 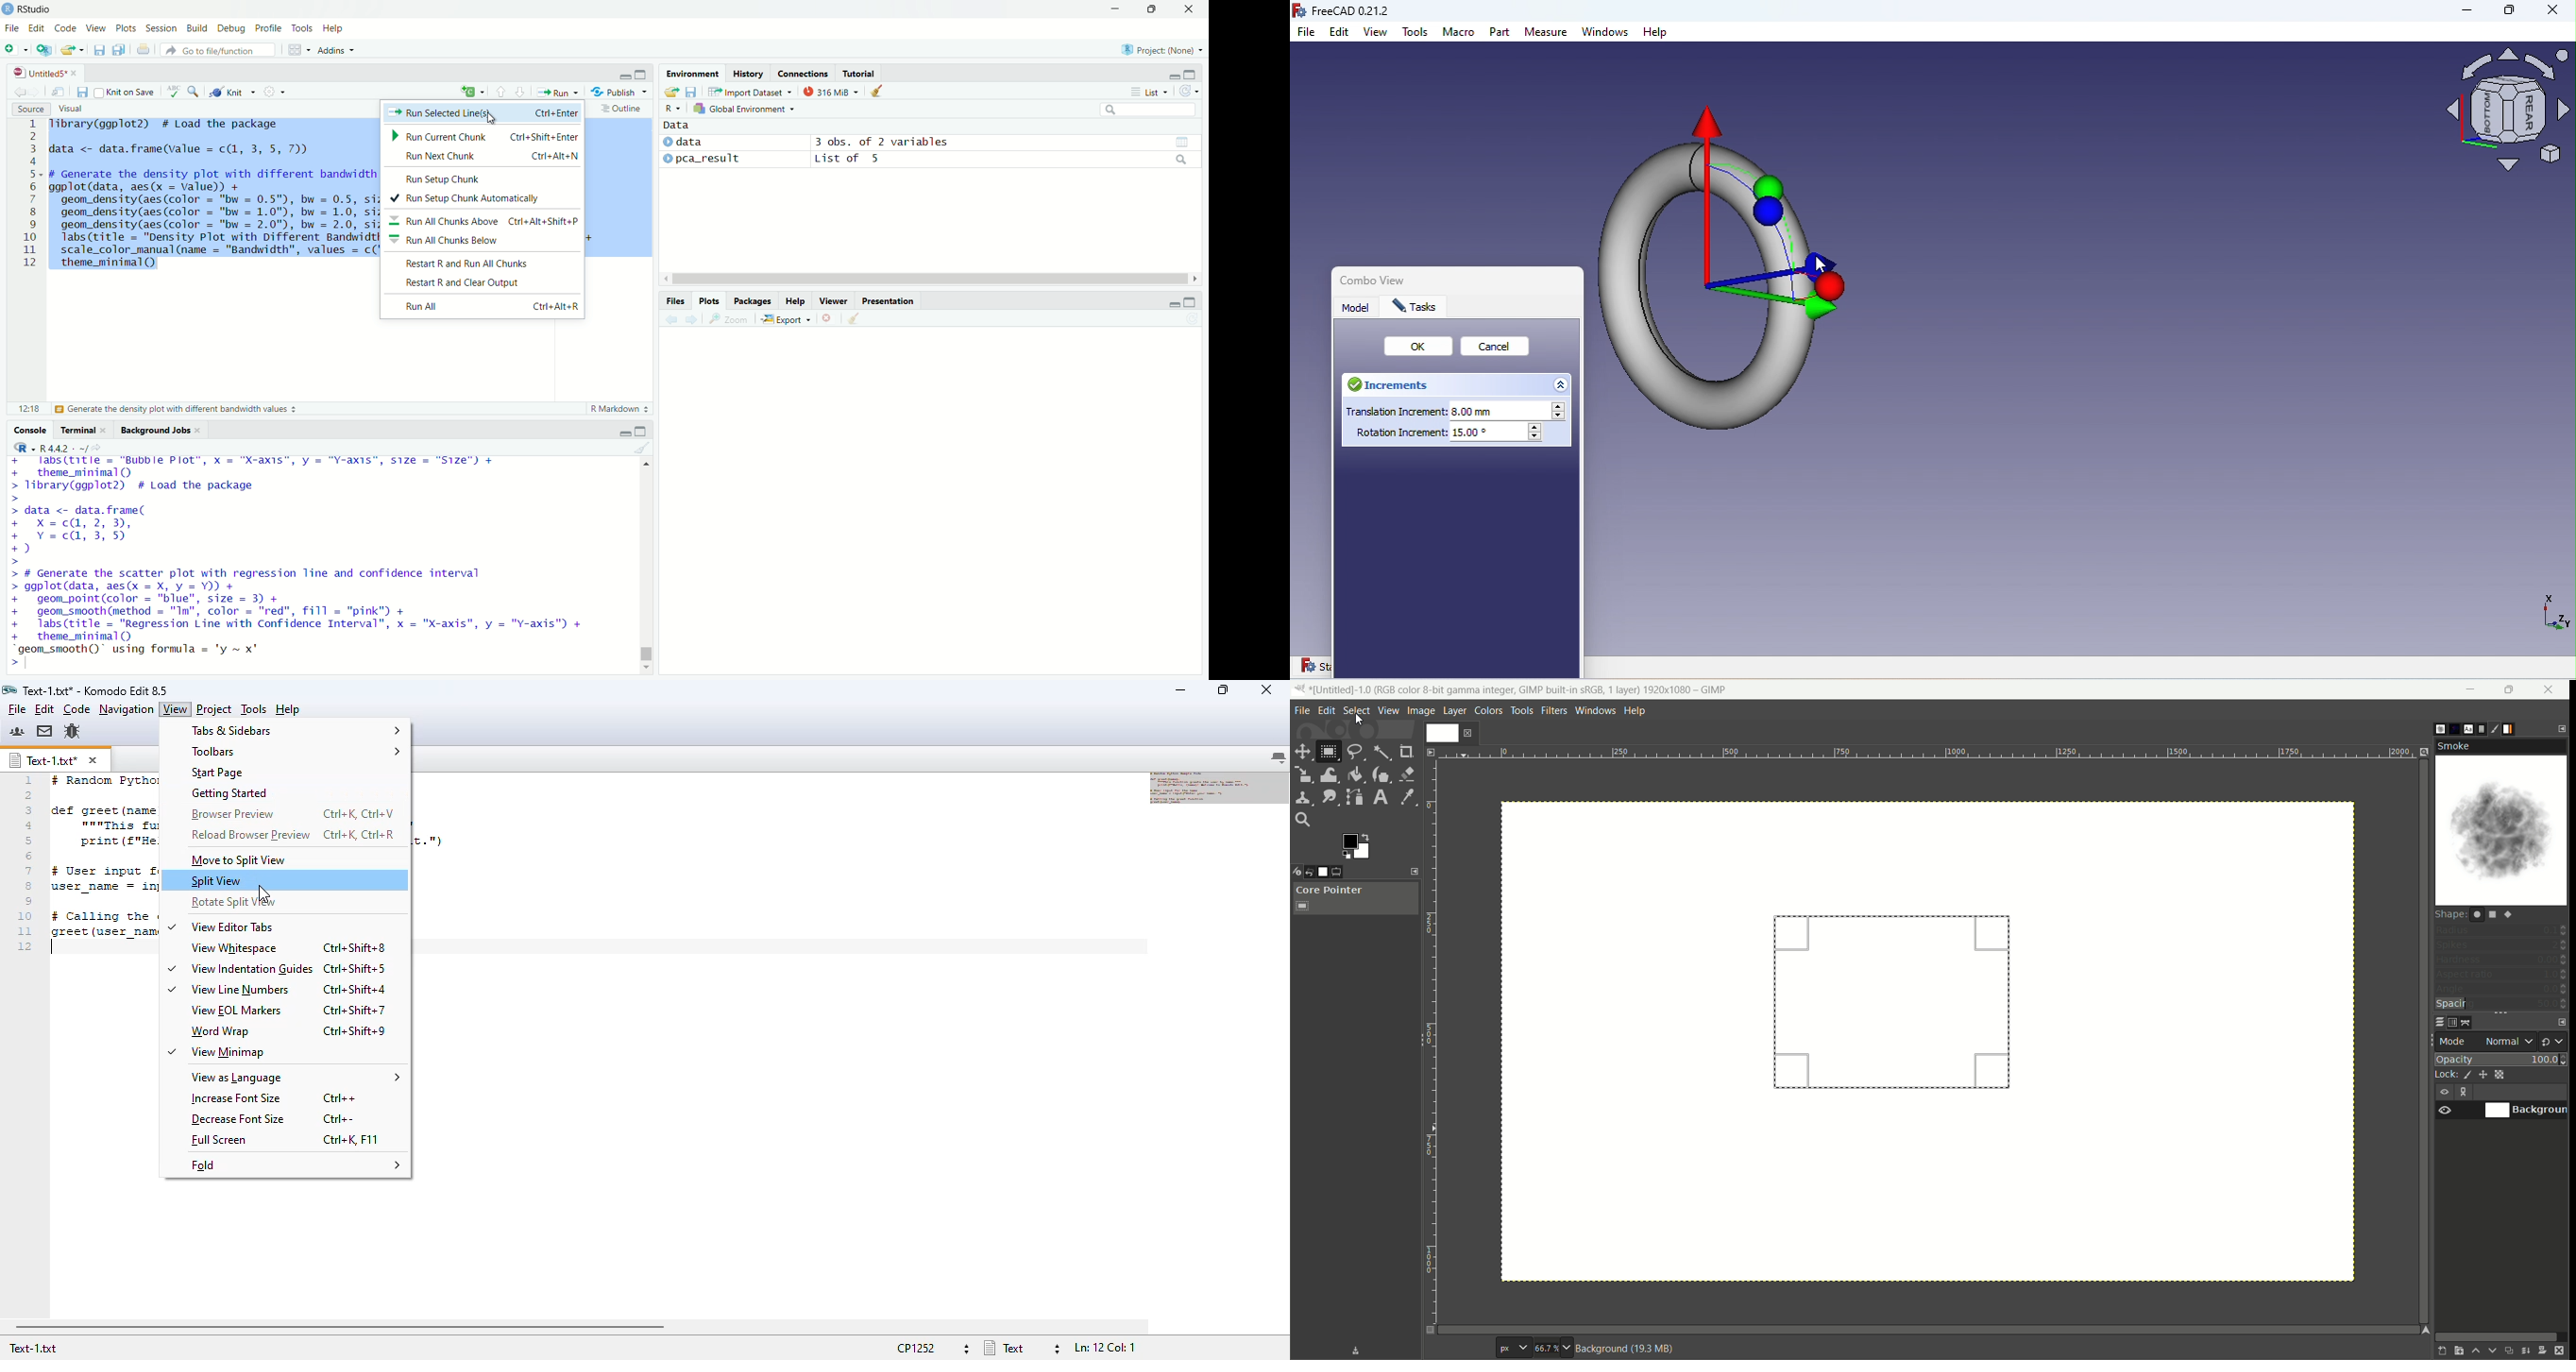 What do you see at coordinates (2500, 915) in the screenshot?
I see `shapes` at bounding box center [2500, 915].